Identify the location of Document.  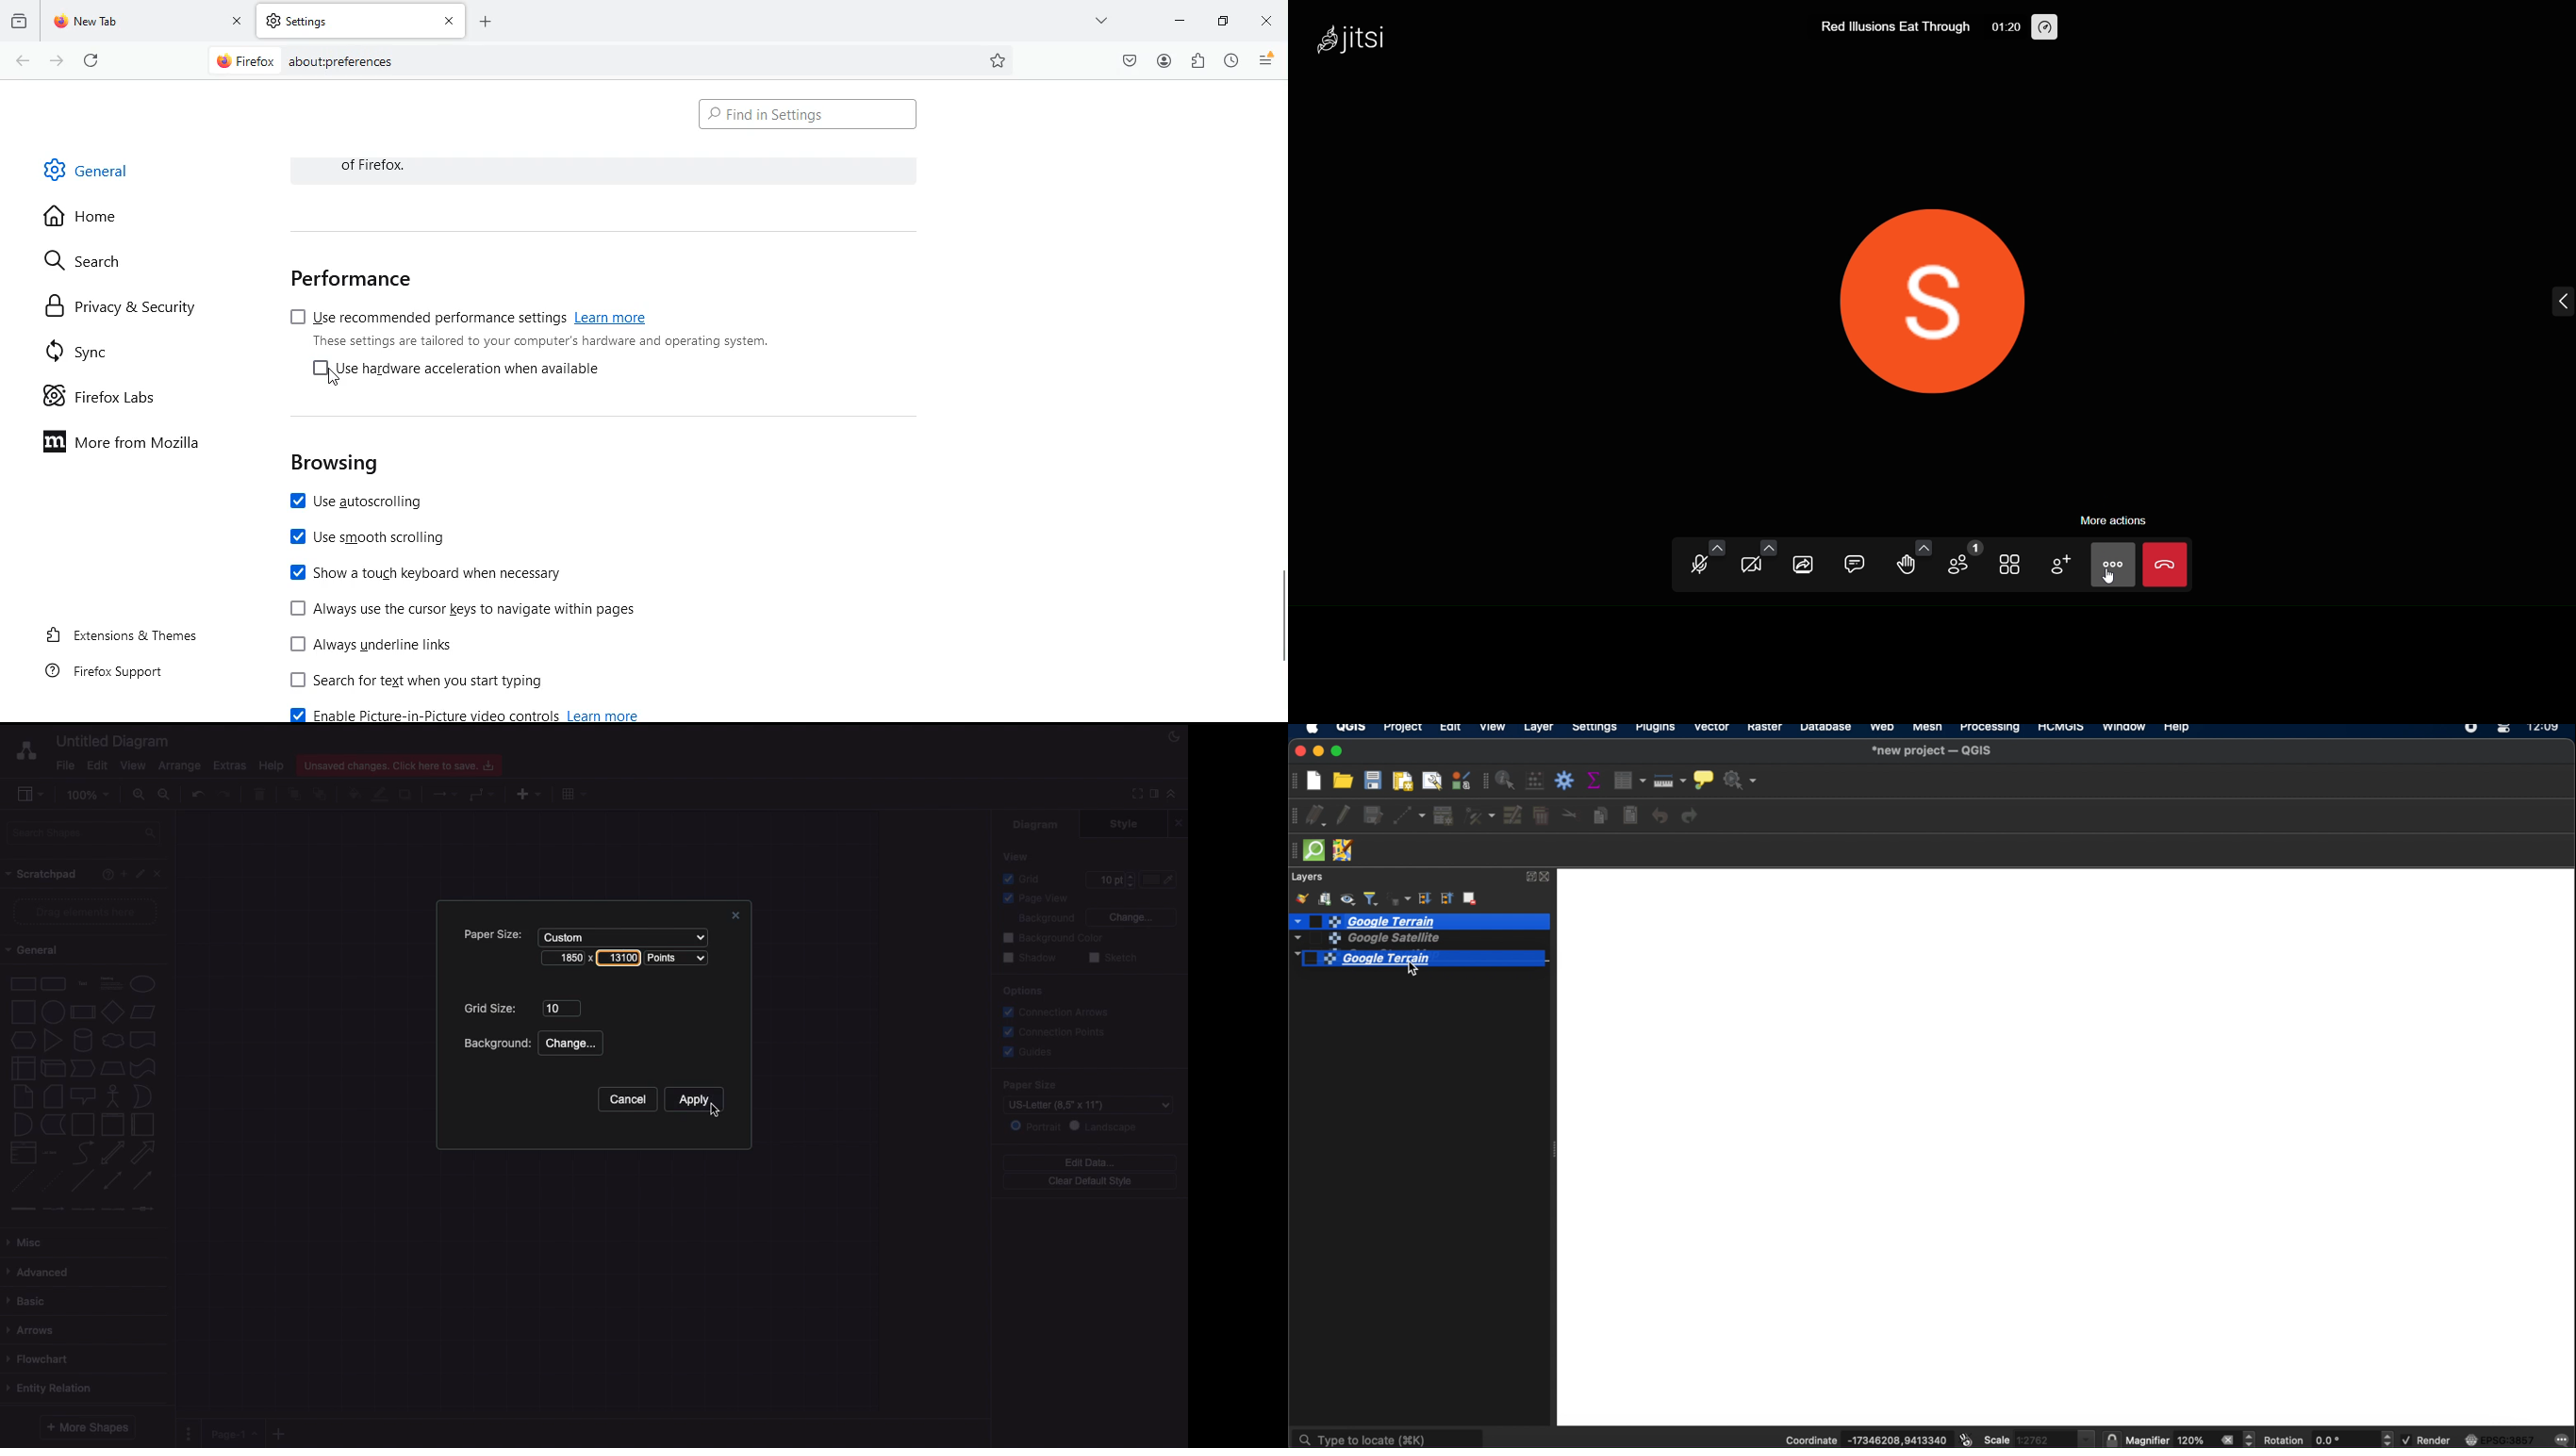
(144, 1040).